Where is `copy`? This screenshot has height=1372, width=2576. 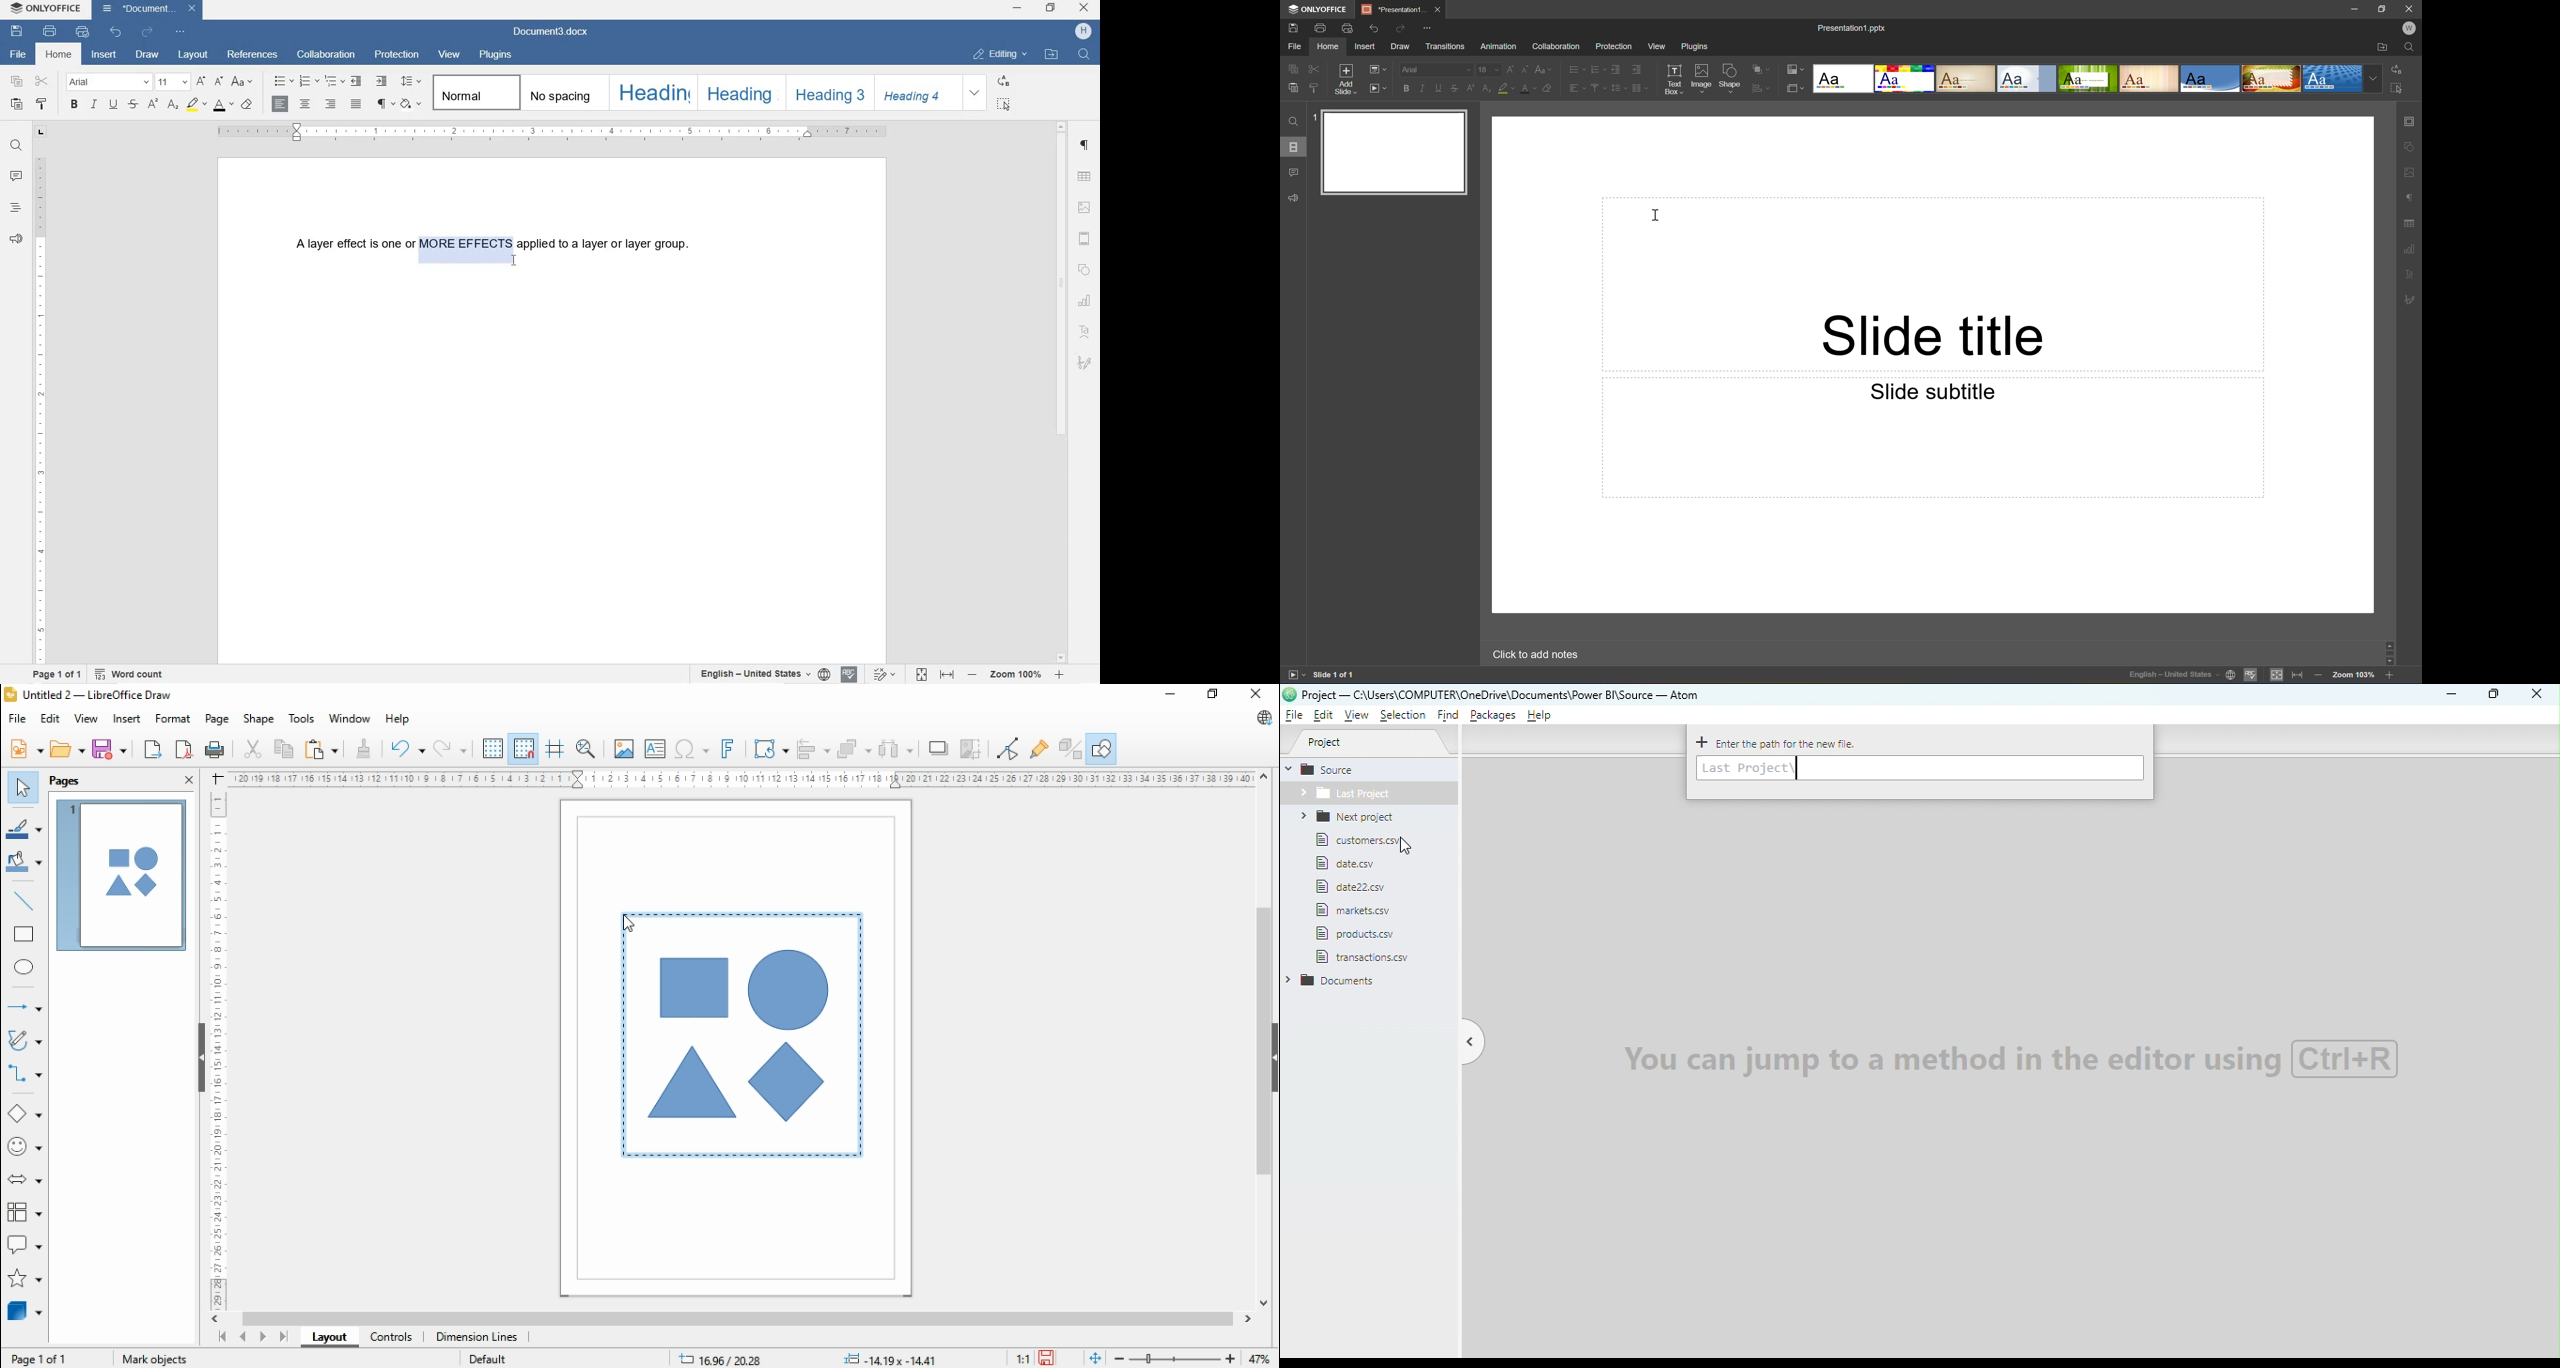 copy is located at coordinates (285, 747).